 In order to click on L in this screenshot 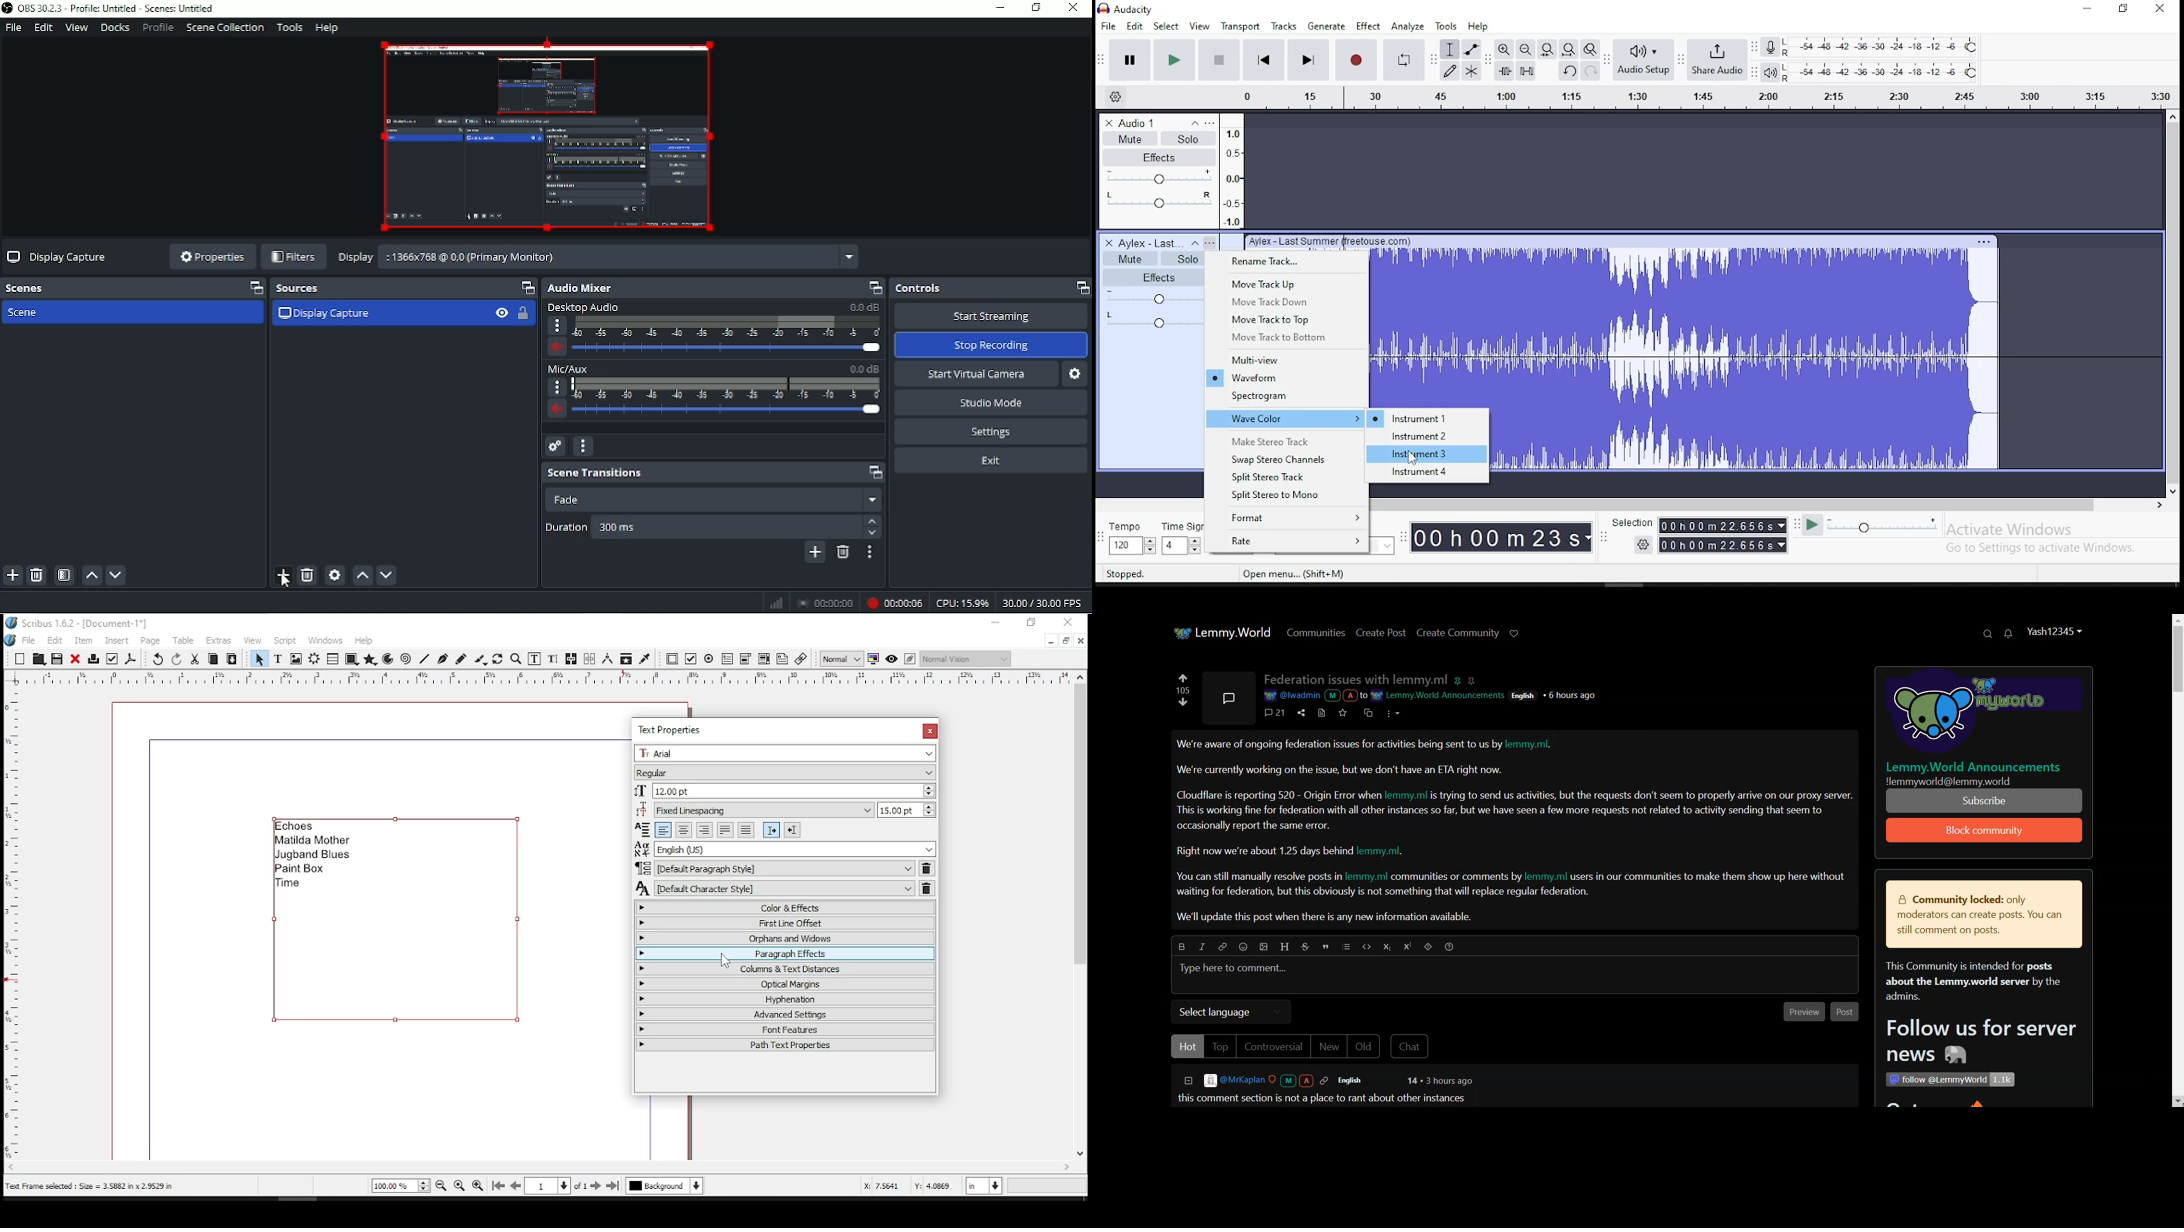, I will do `click(1790, 43)`.